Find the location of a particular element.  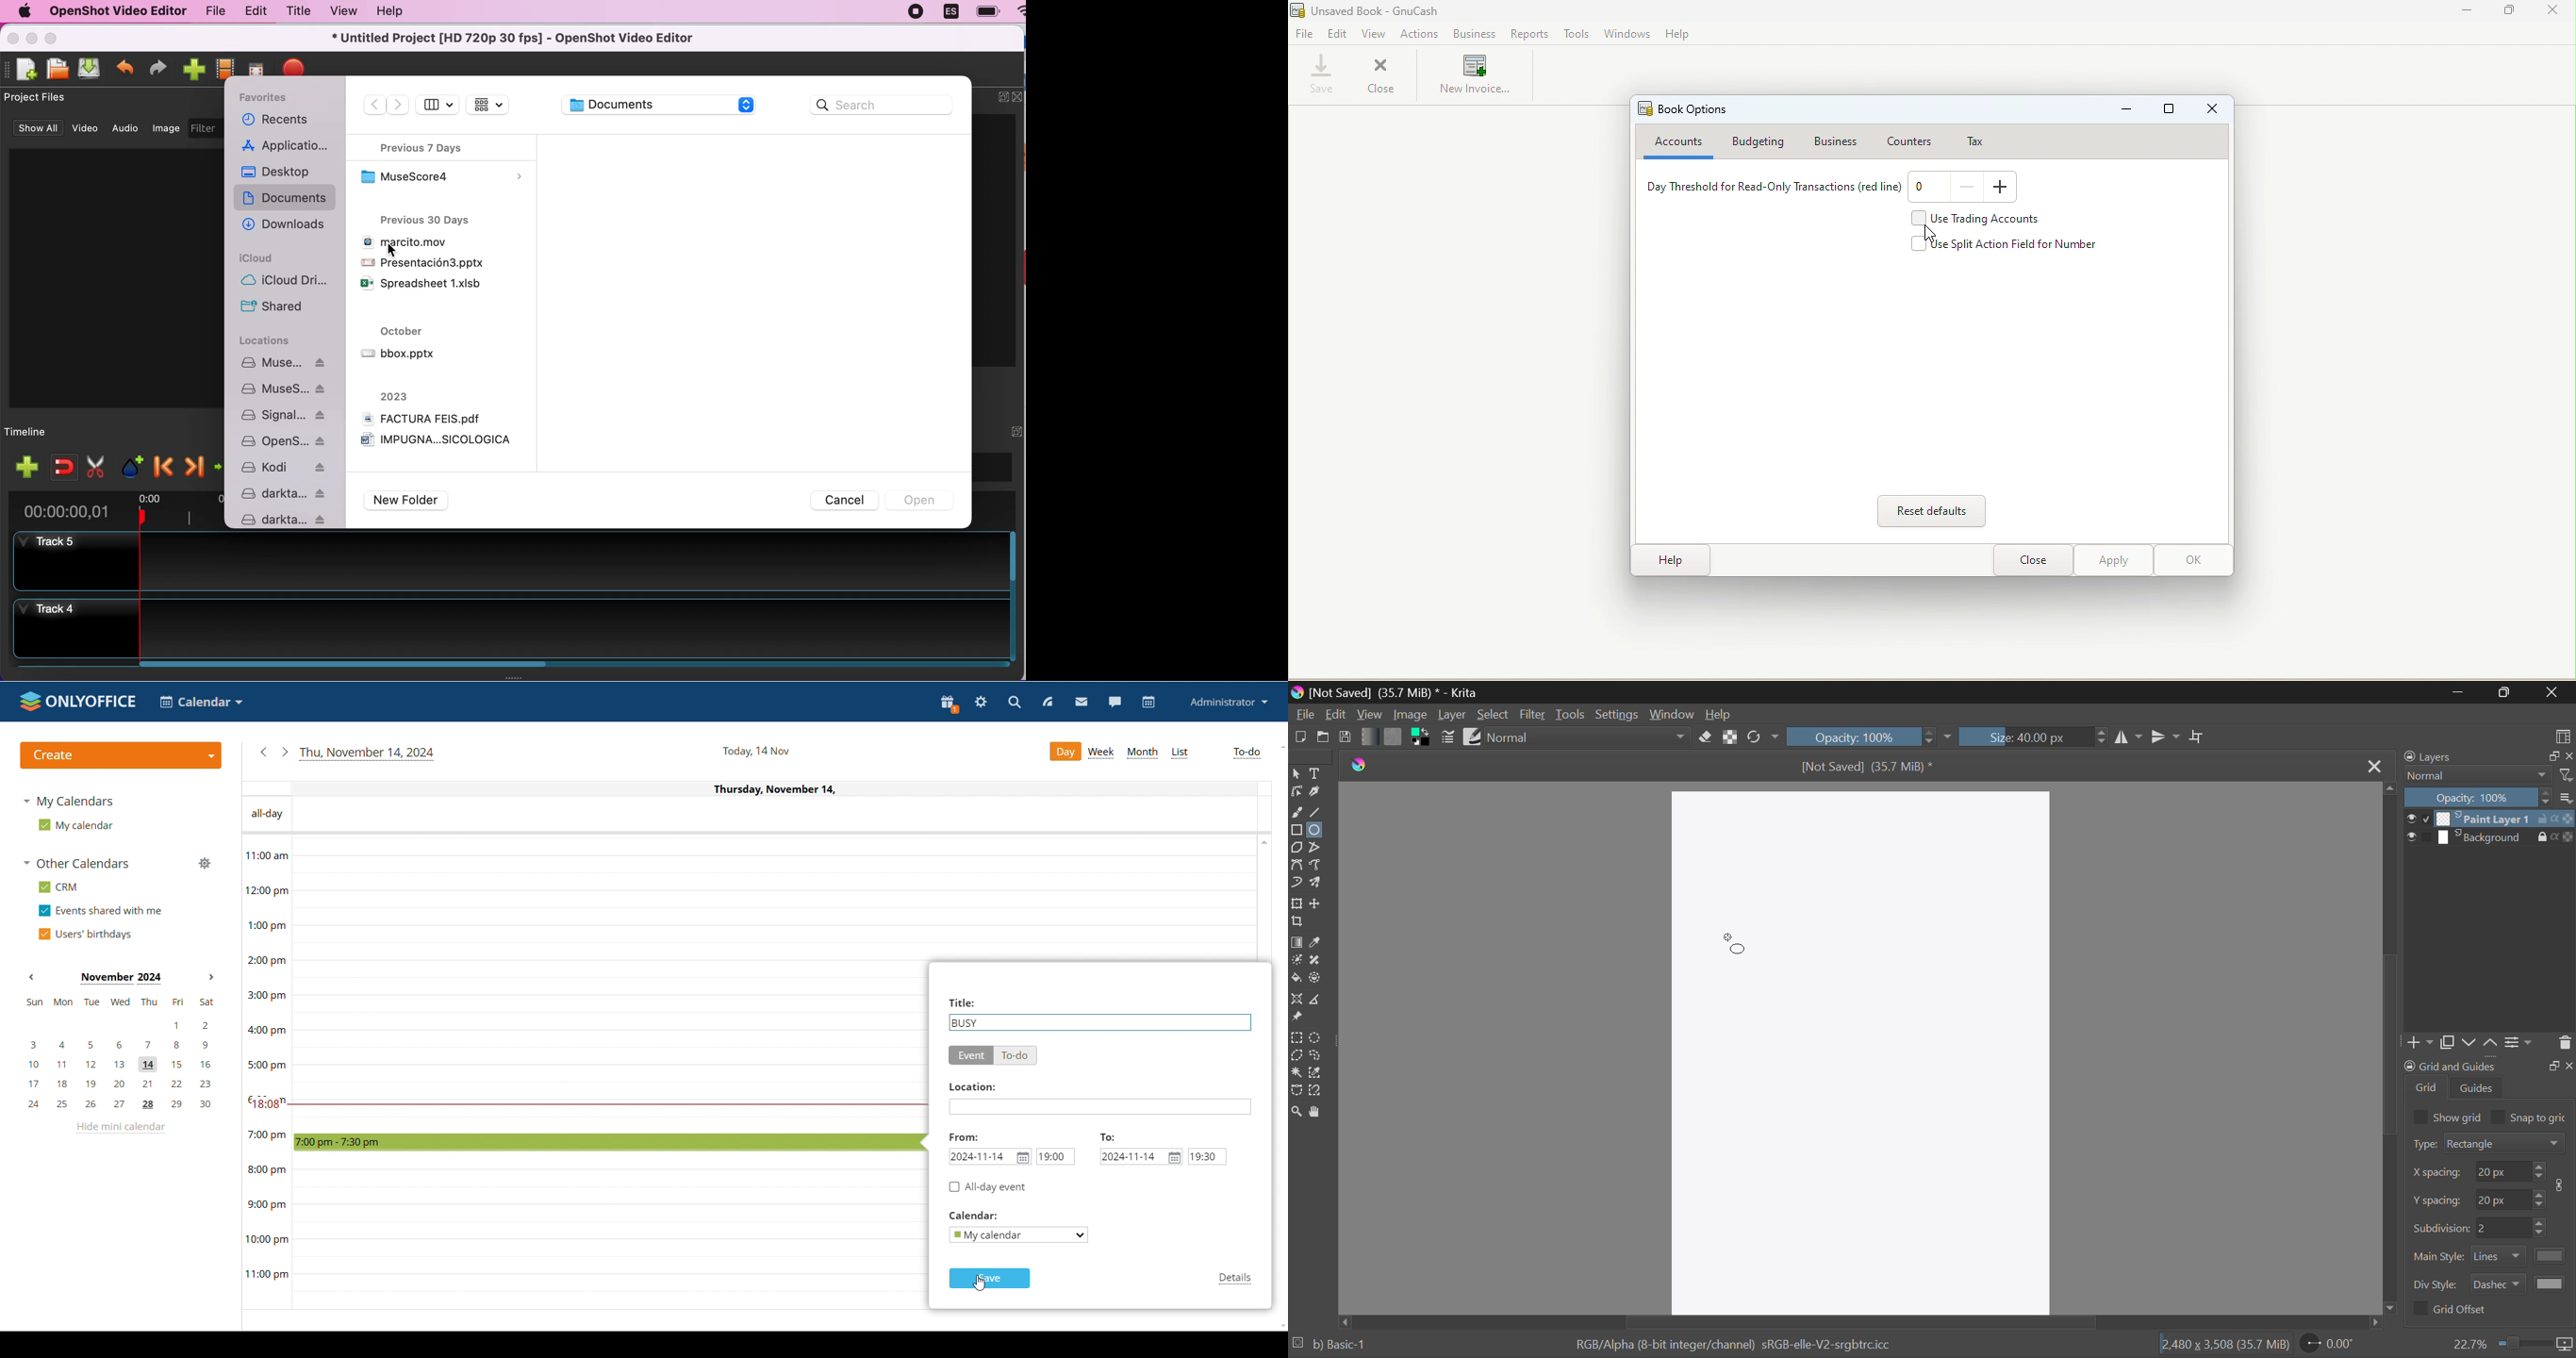

select application is located at coordinates (201, 702).